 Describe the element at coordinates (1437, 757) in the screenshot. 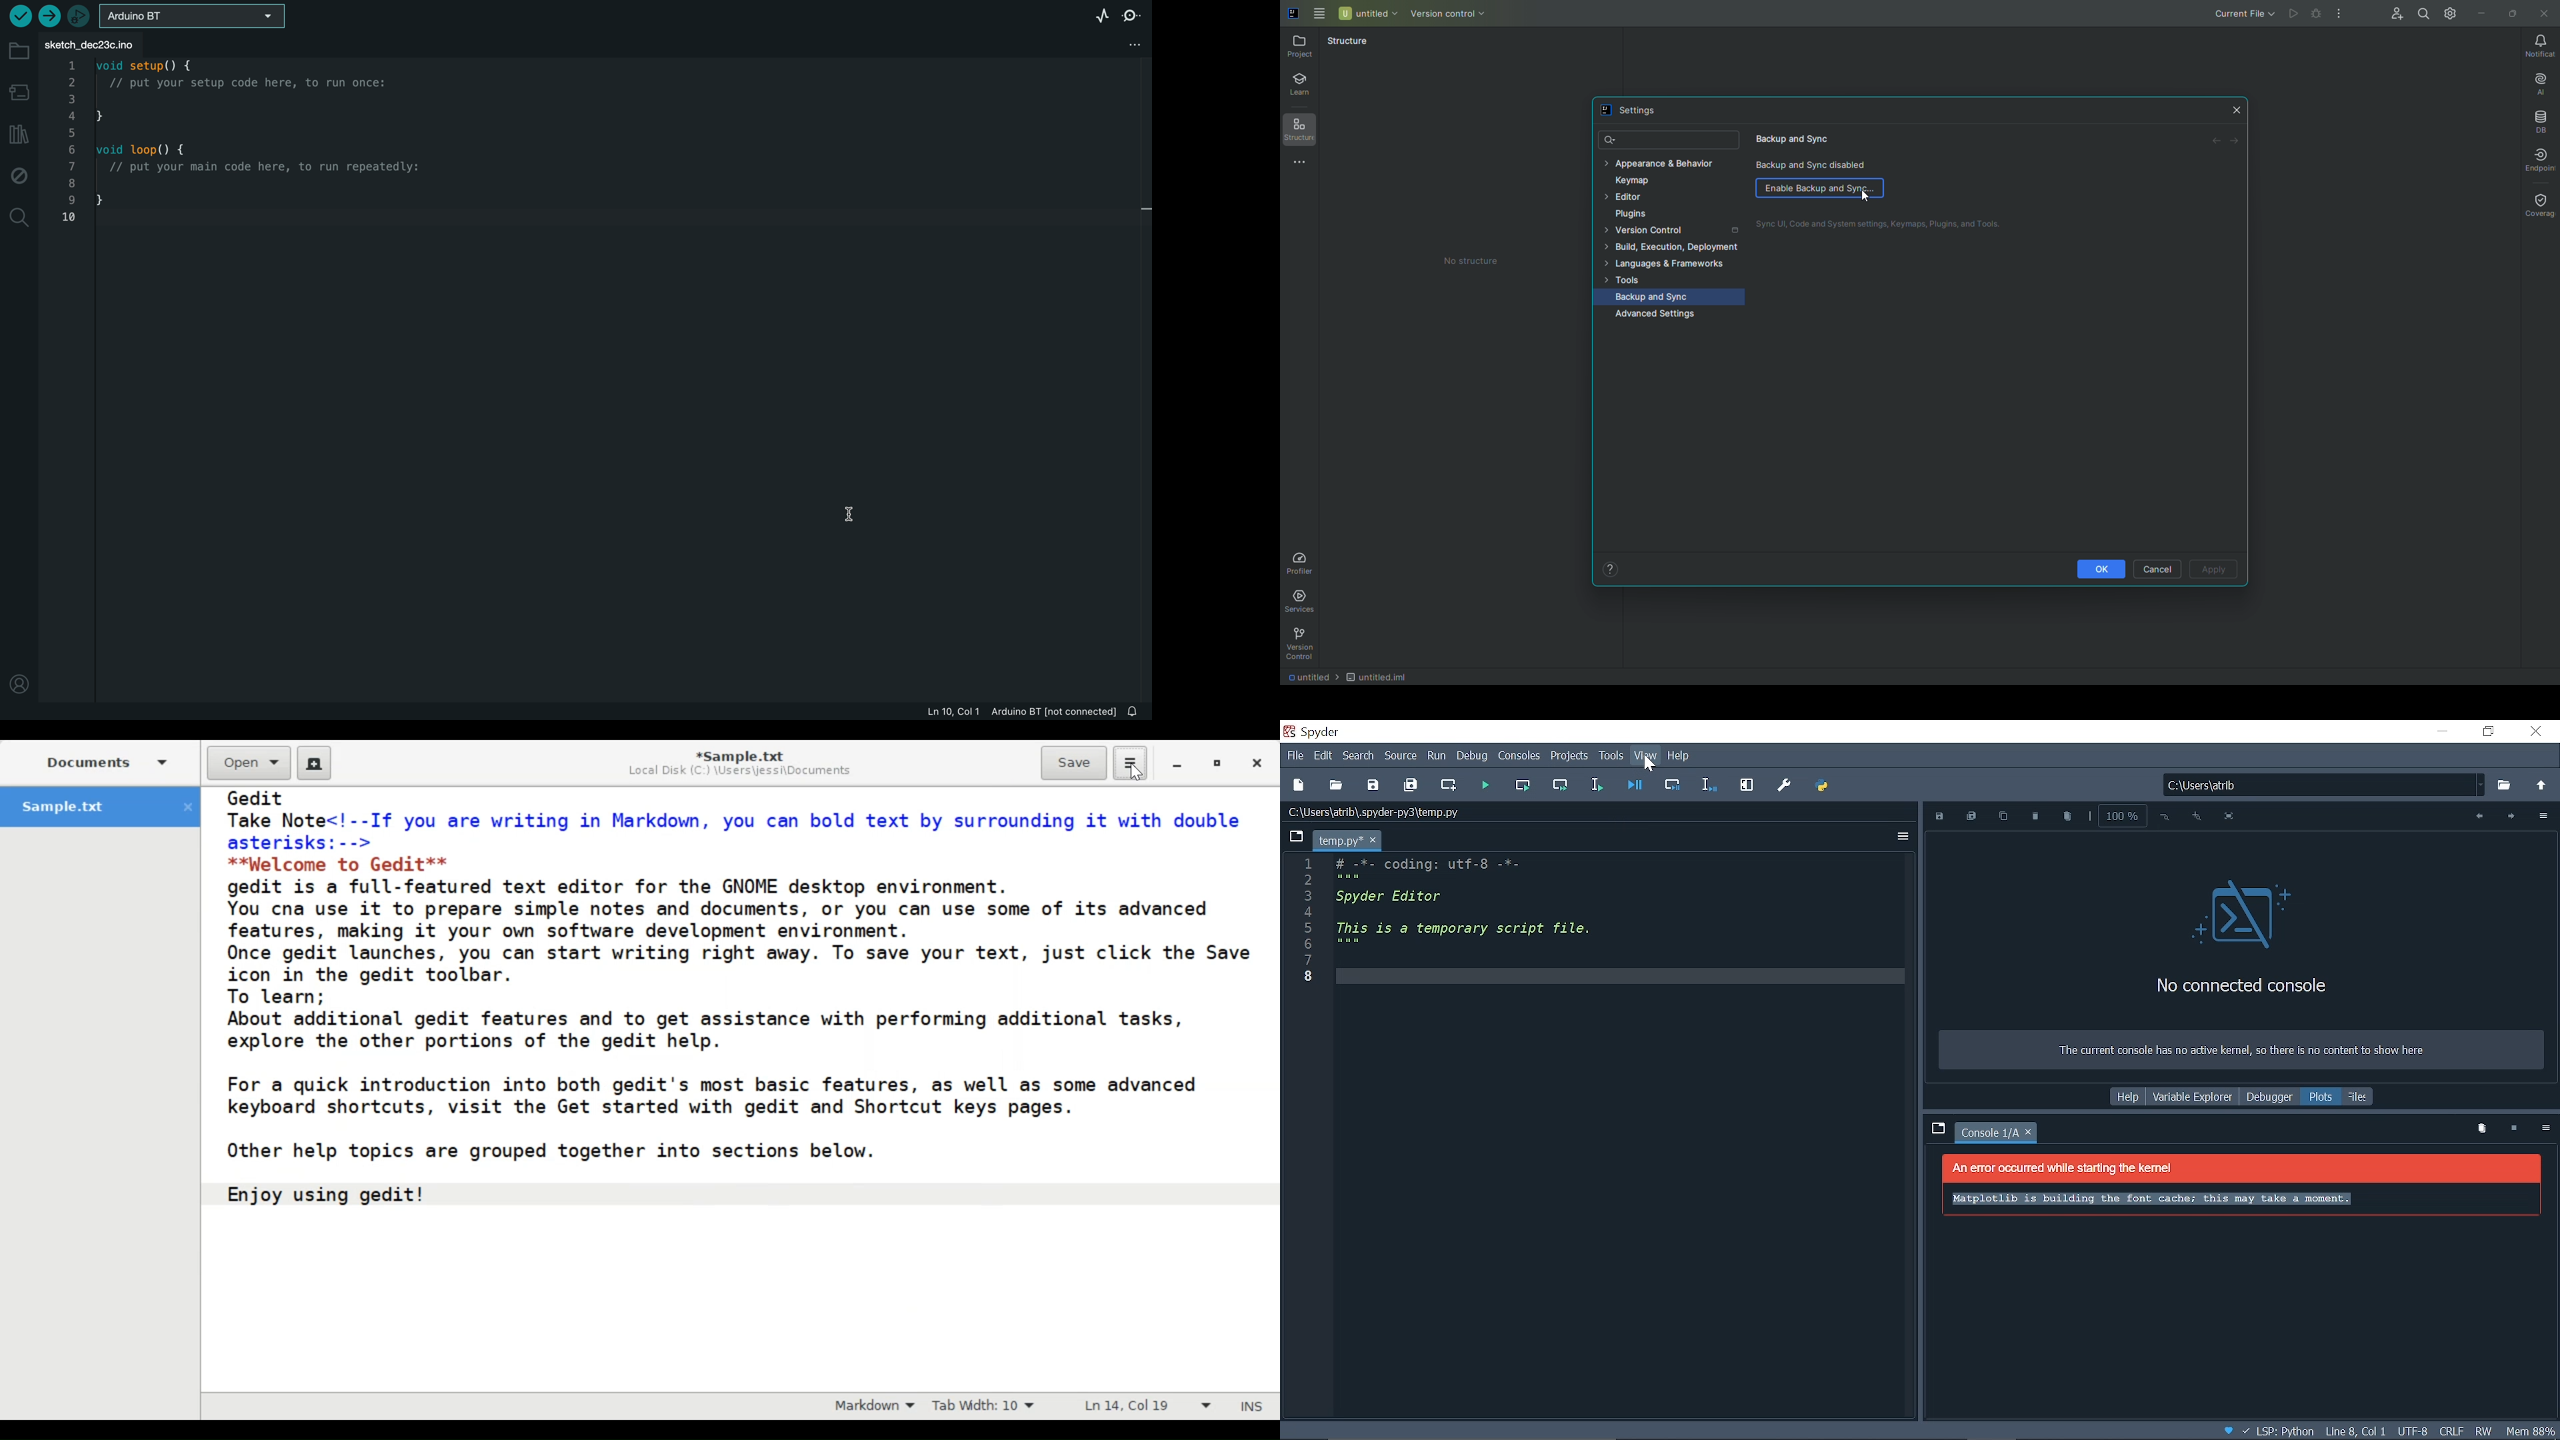

I see `Run` at that location.